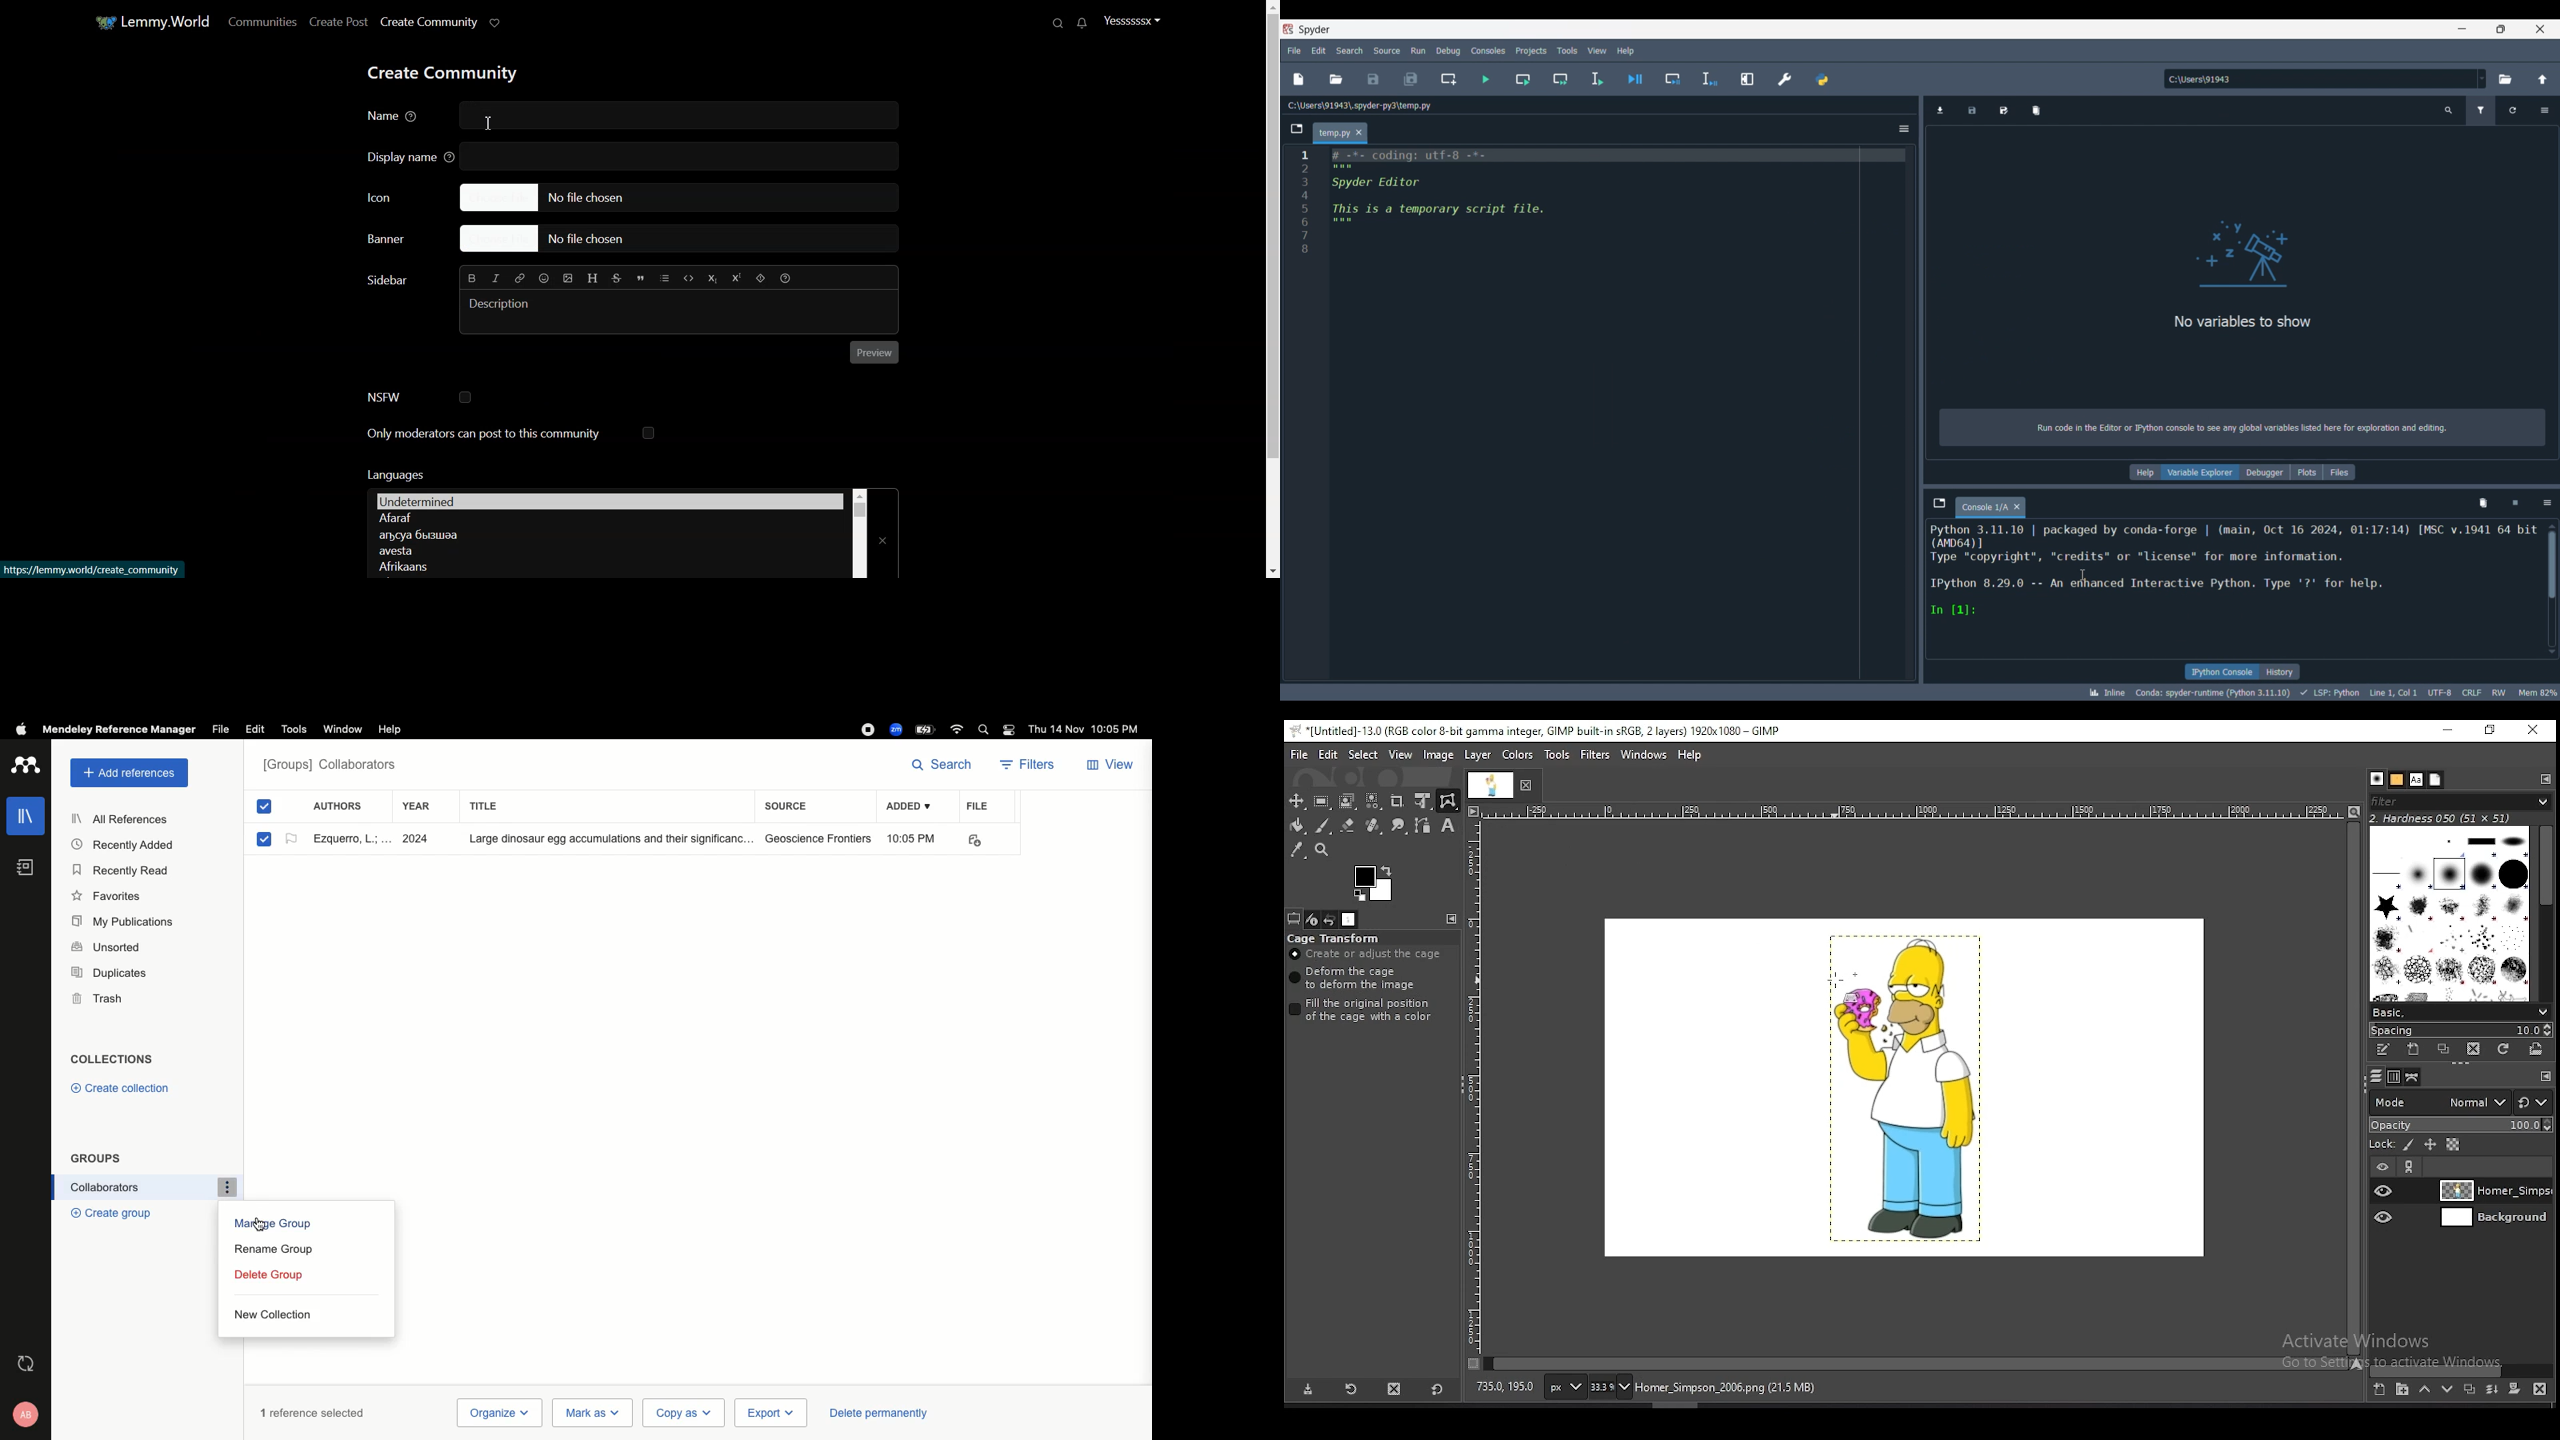 The height and width of the screenshot is (1456, 2576). What do you see at coordinates (128, 923) in the screenshot?
I see `My publications` at bounding box center [128, 923].